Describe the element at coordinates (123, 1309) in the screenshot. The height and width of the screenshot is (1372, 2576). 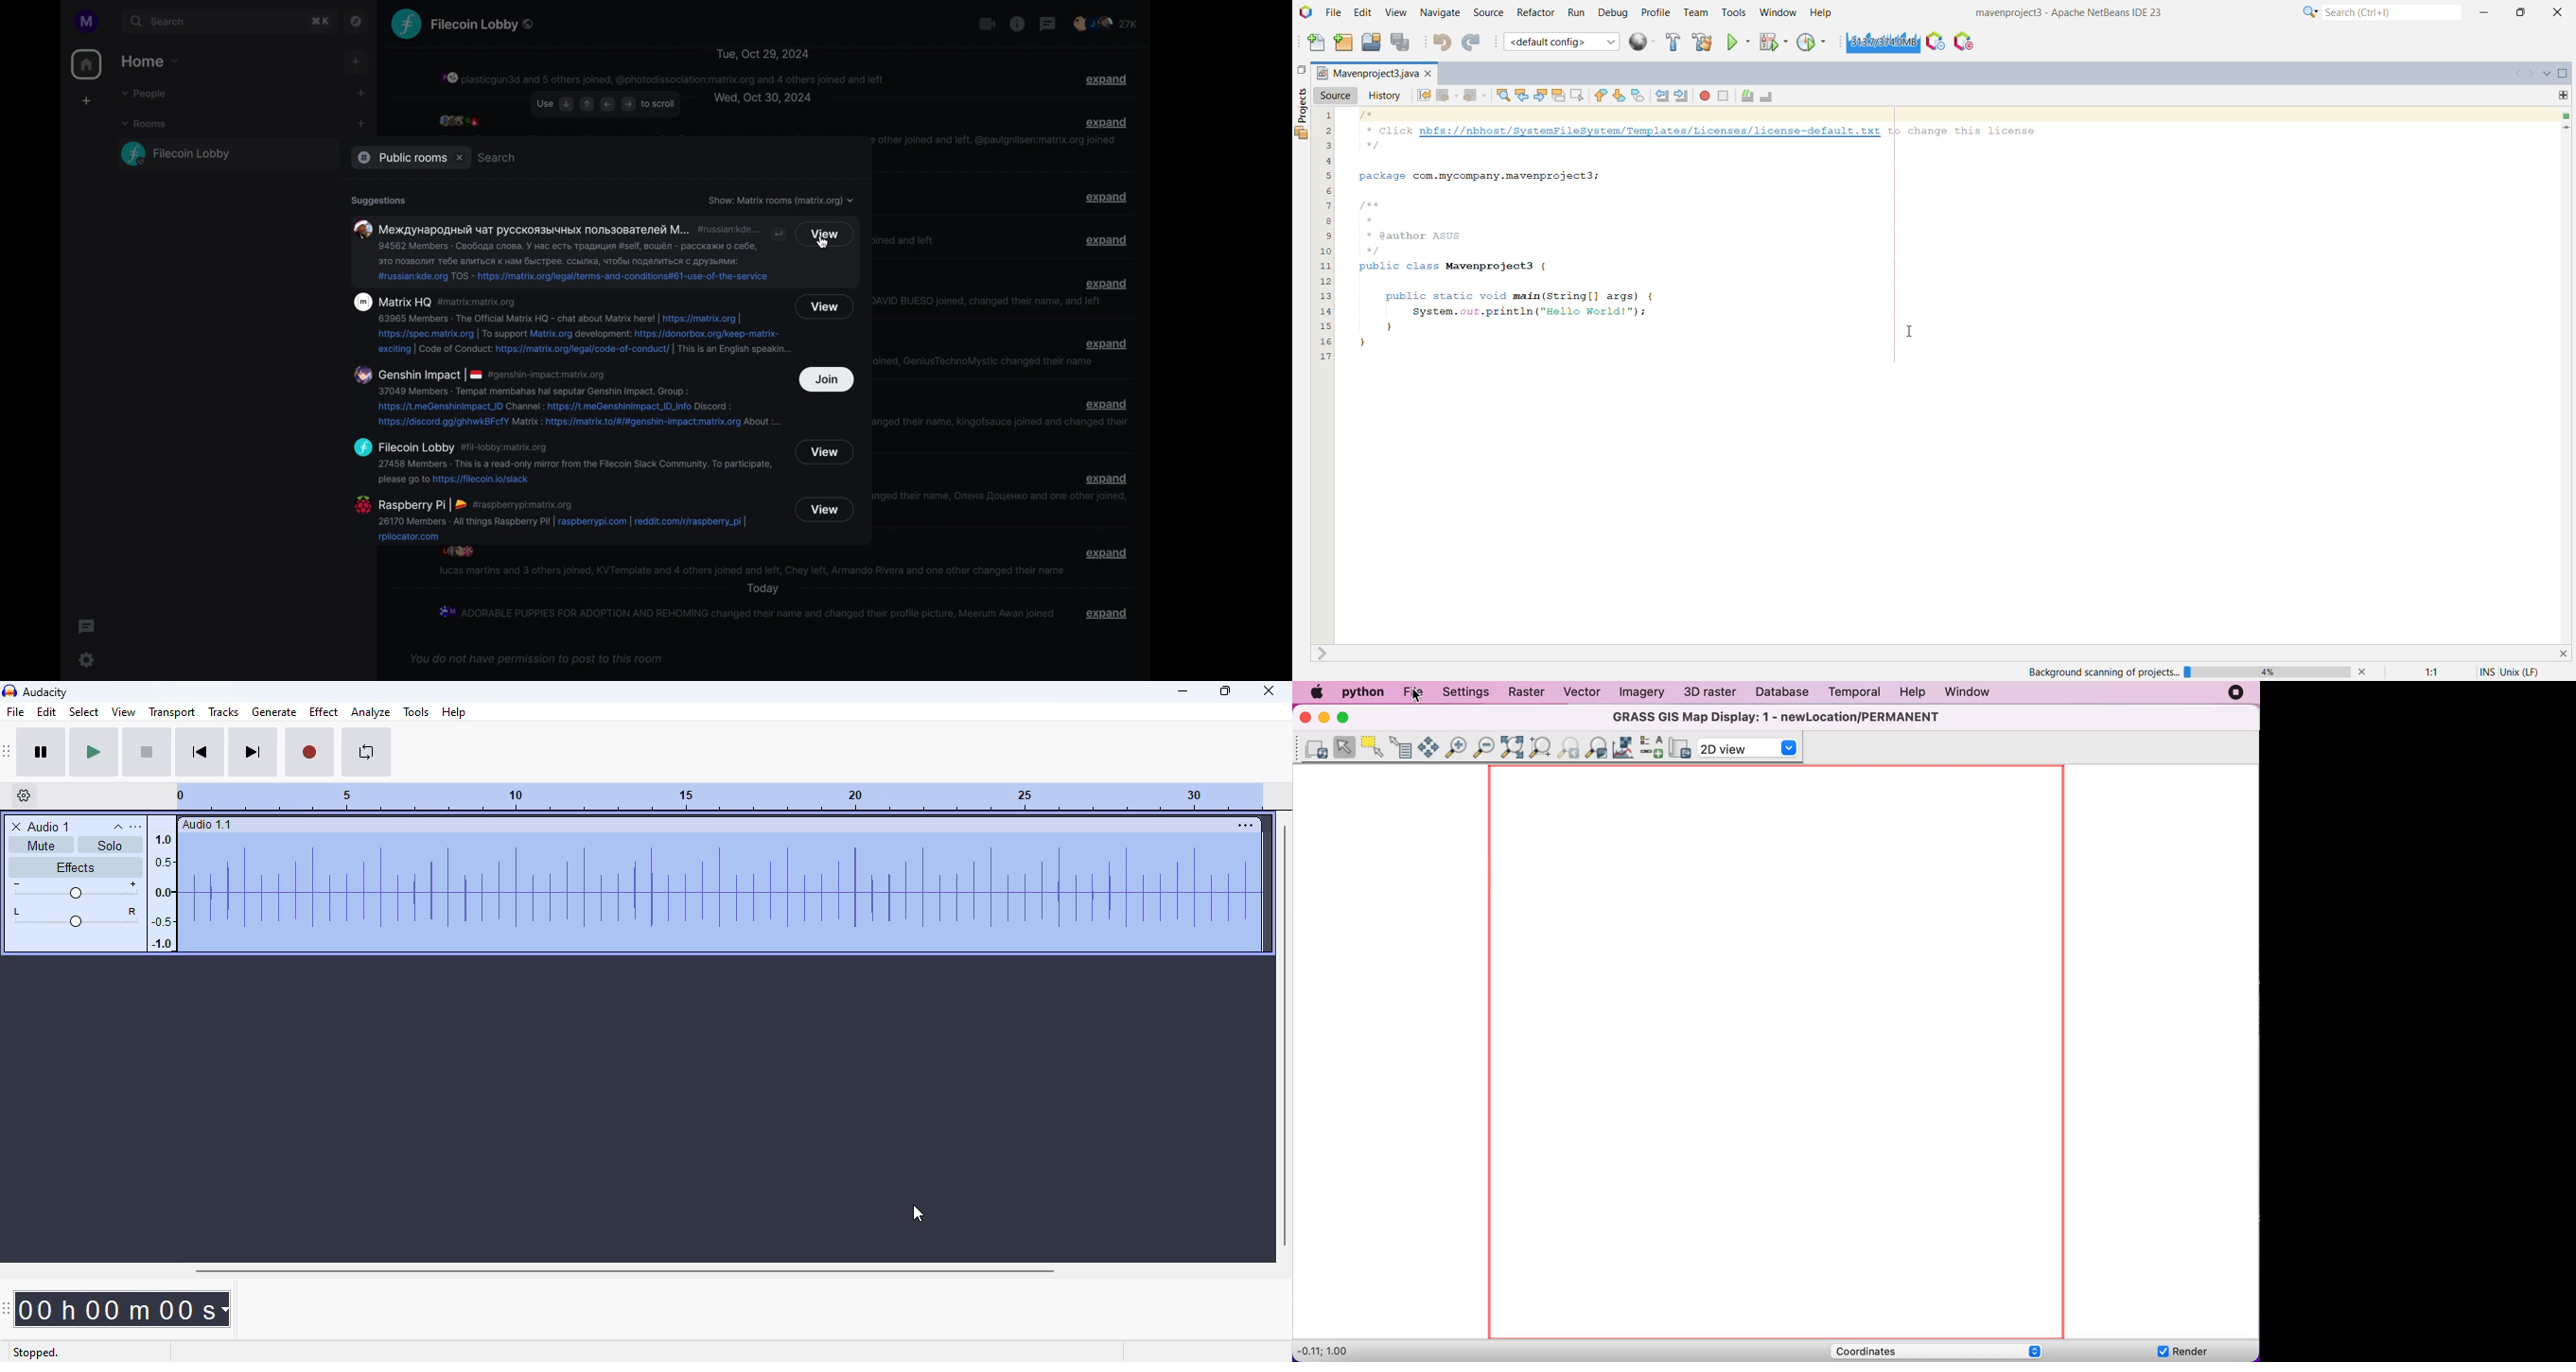
I see `time` at that location.